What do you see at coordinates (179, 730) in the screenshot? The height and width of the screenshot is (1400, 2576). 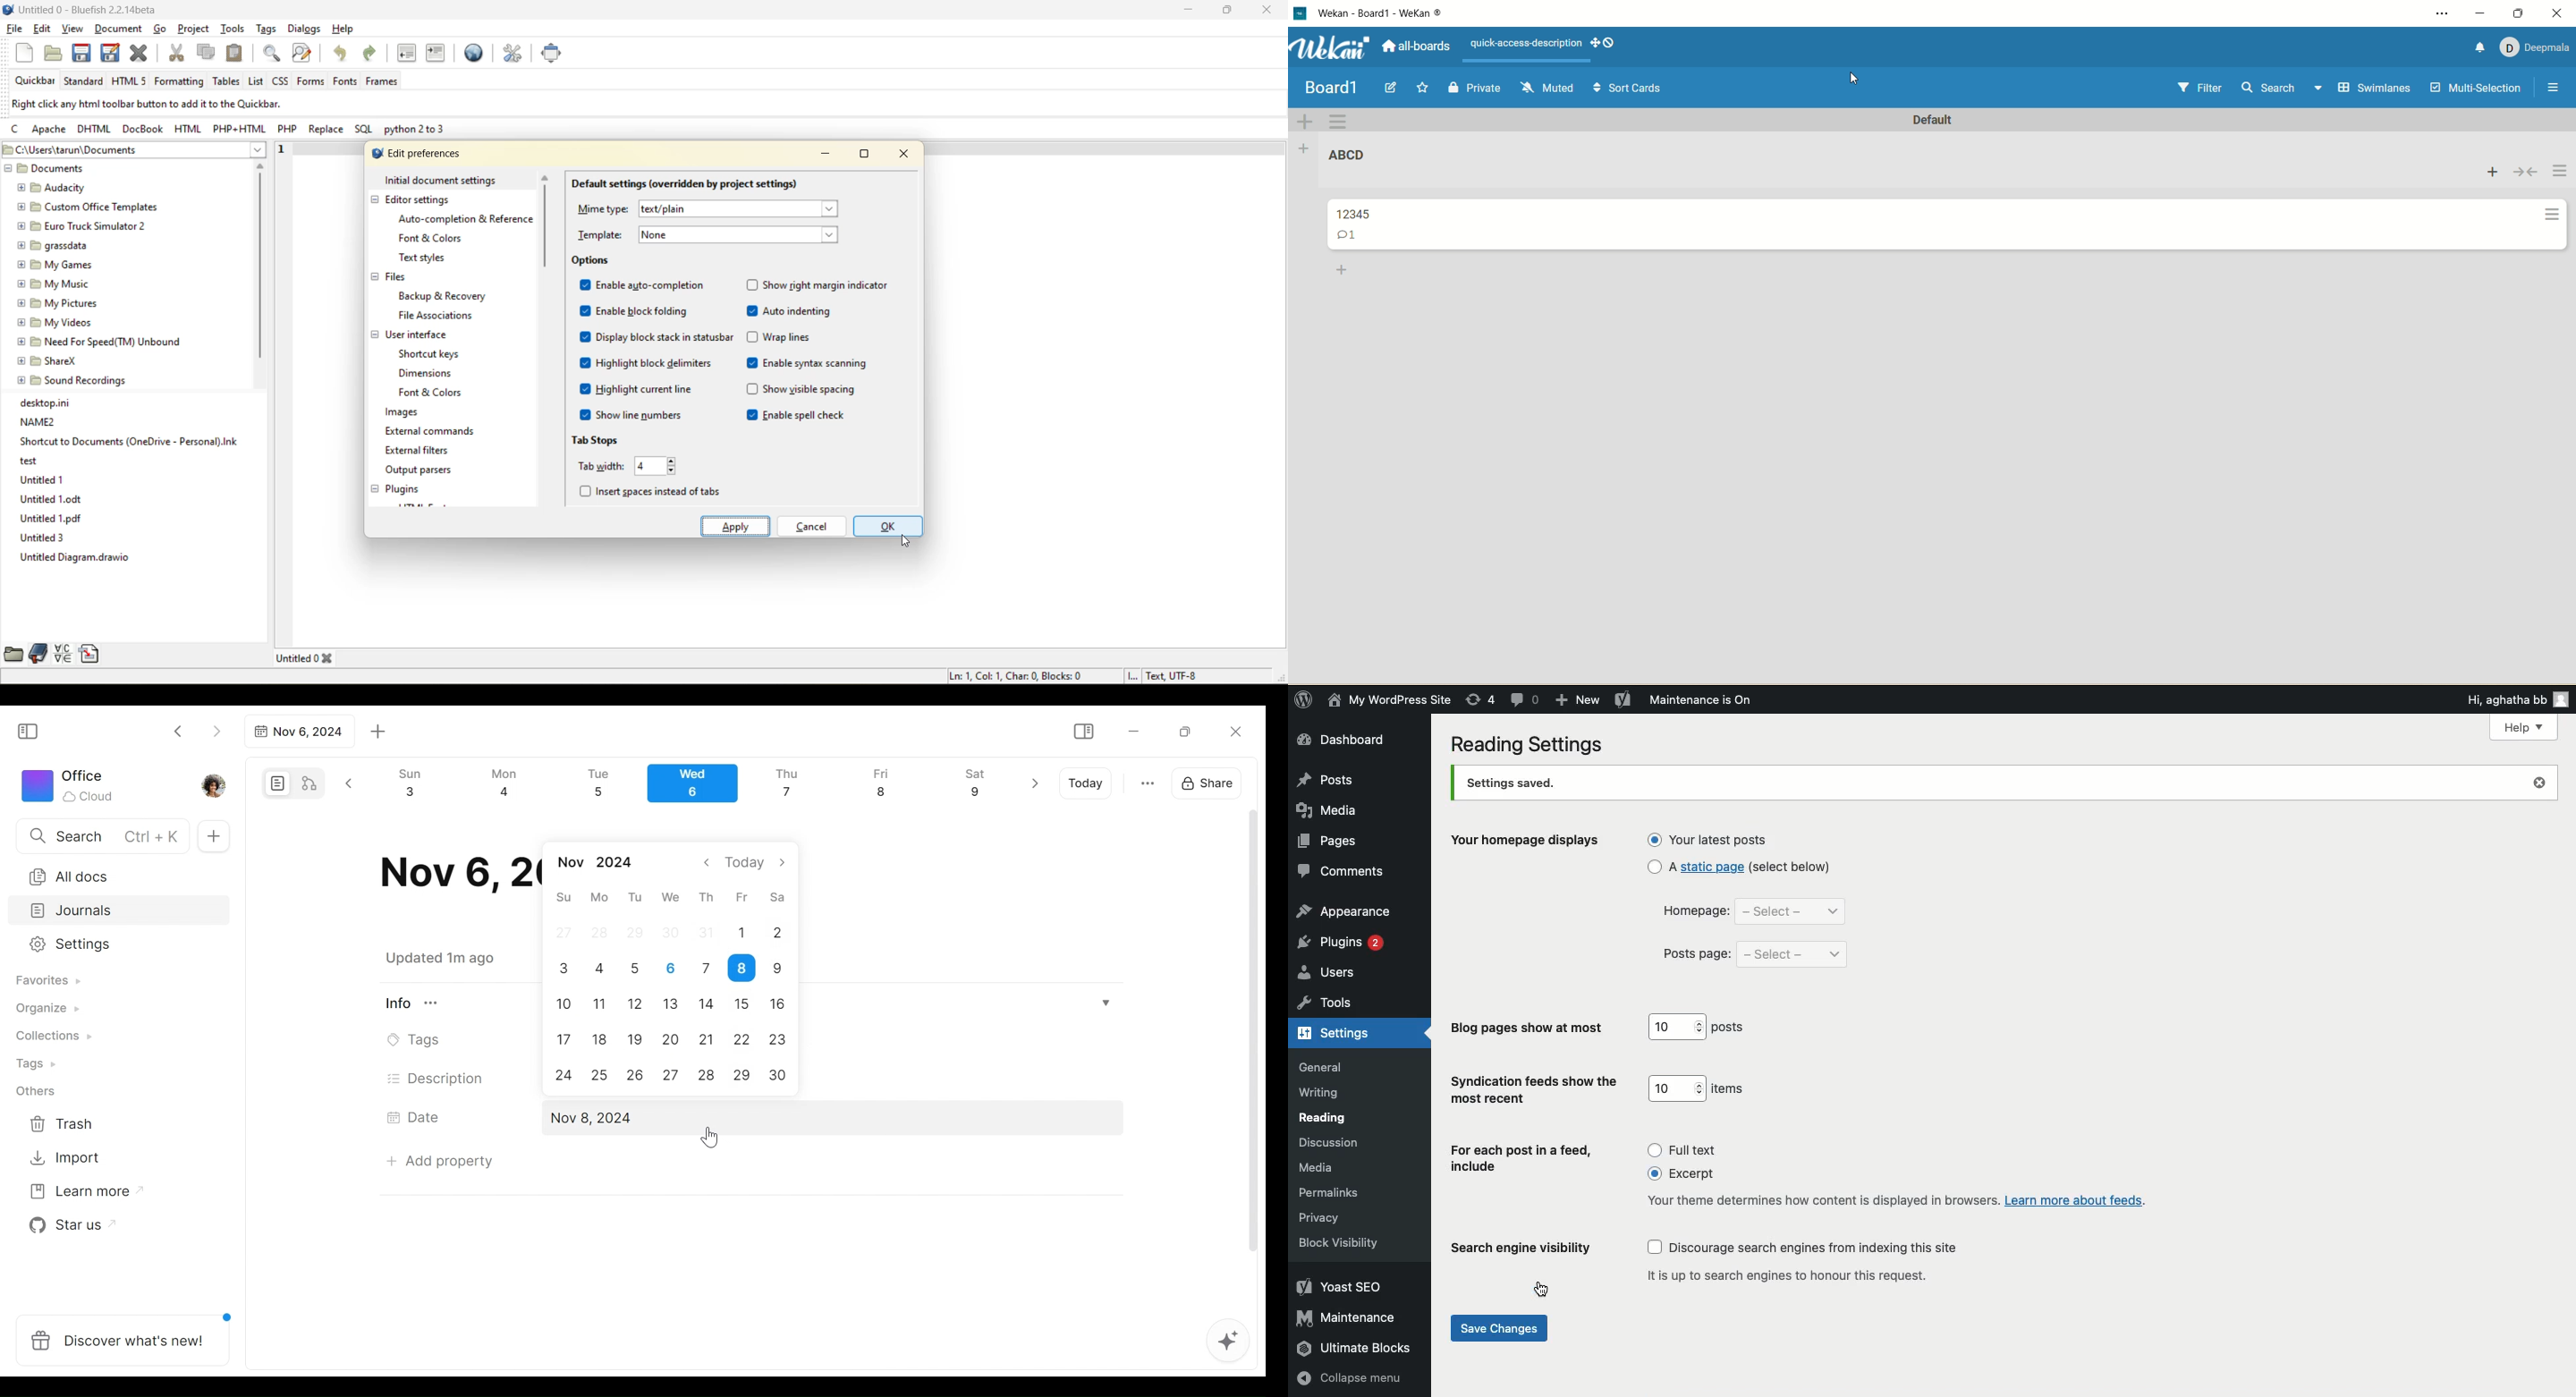 I see `Click to go back` at bounding box center [179, 730].